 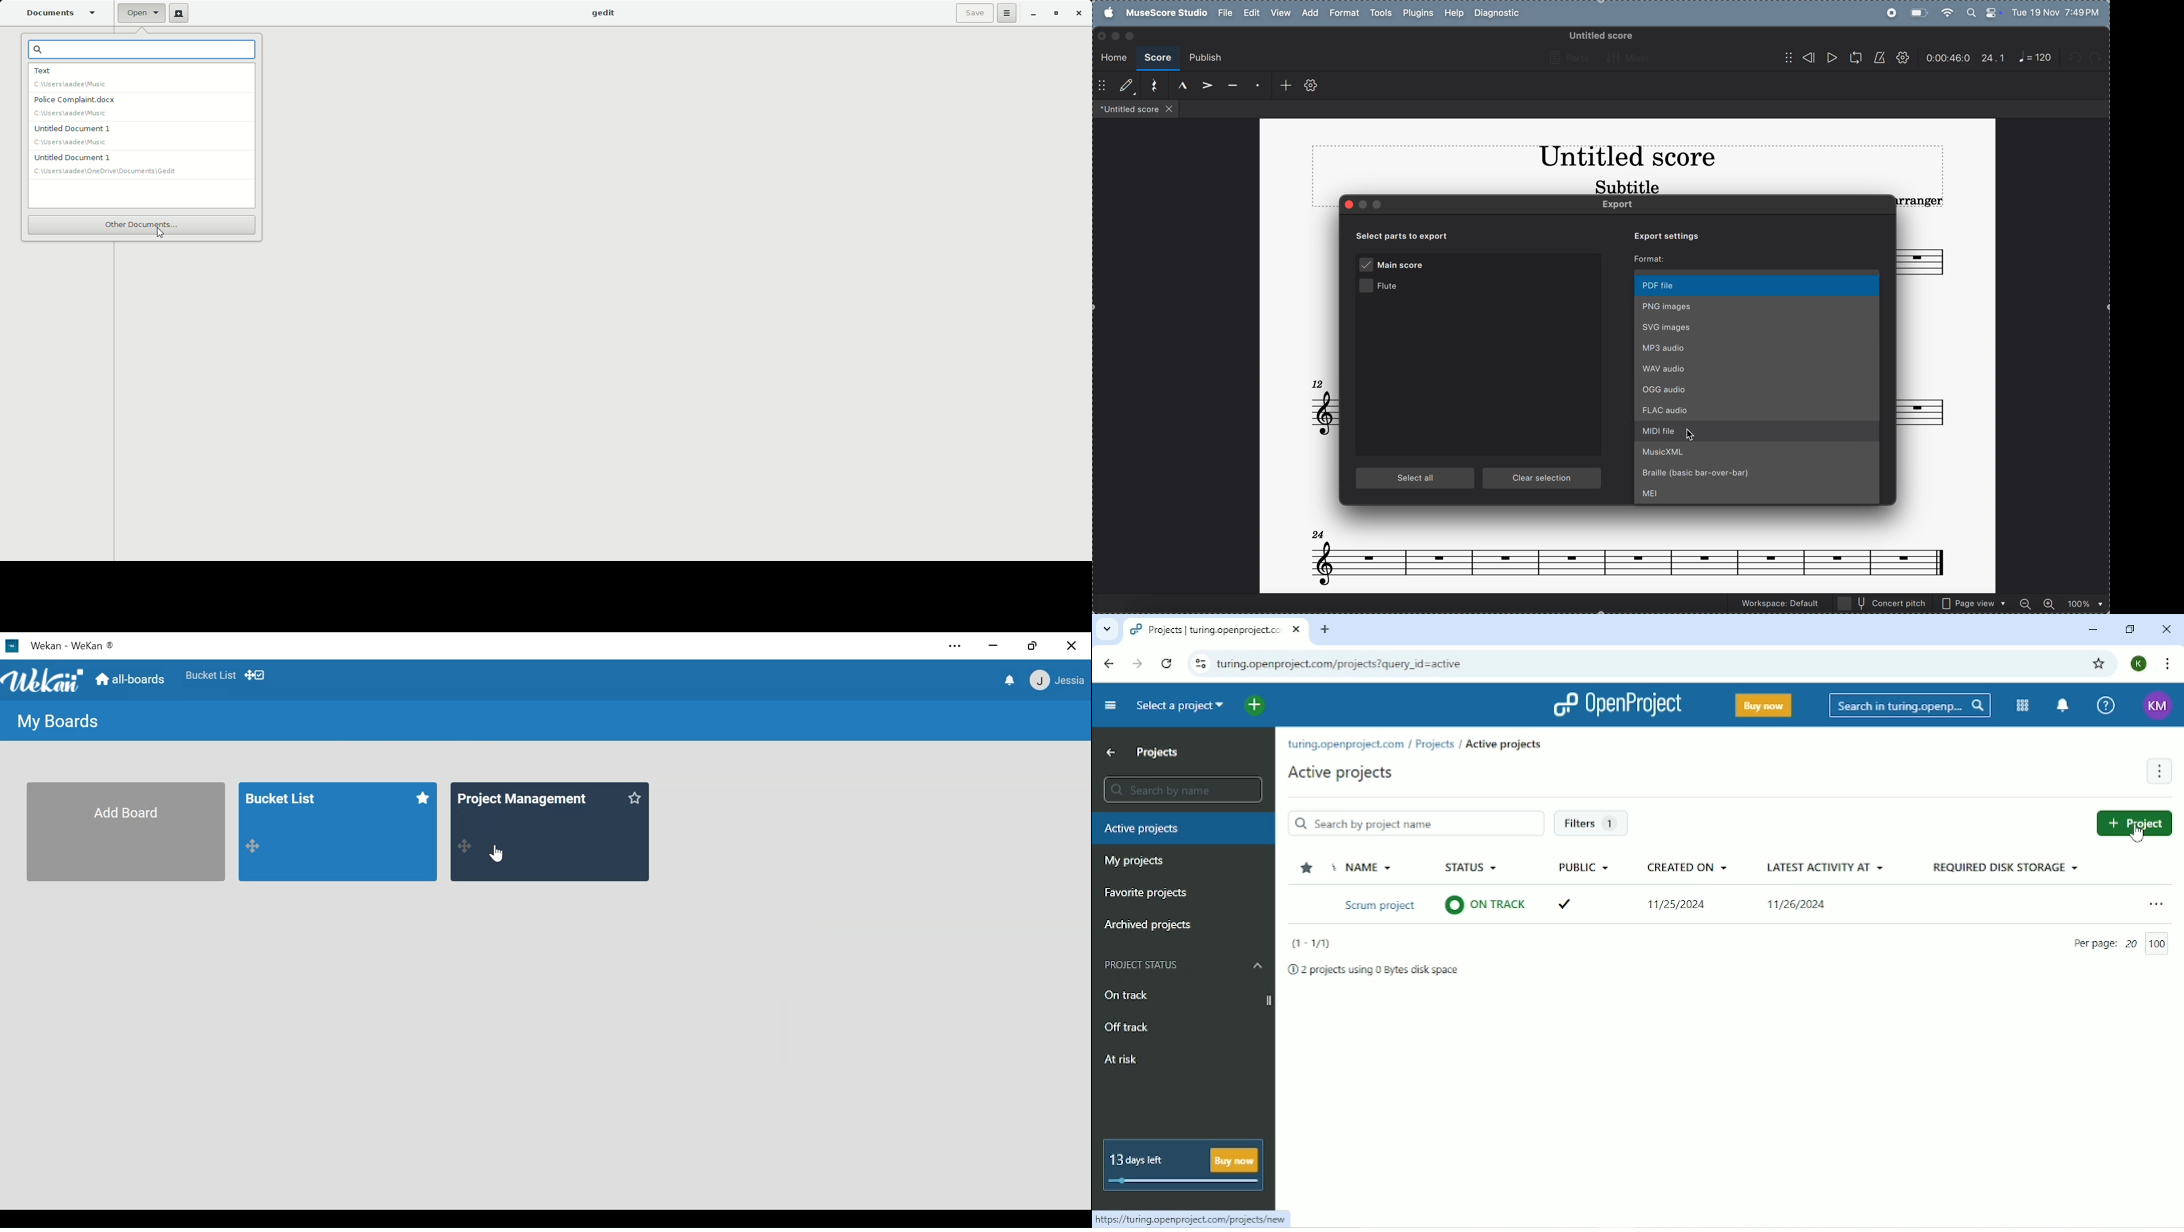 I want to click on zoom percentage, so click(x=2083, y=603).